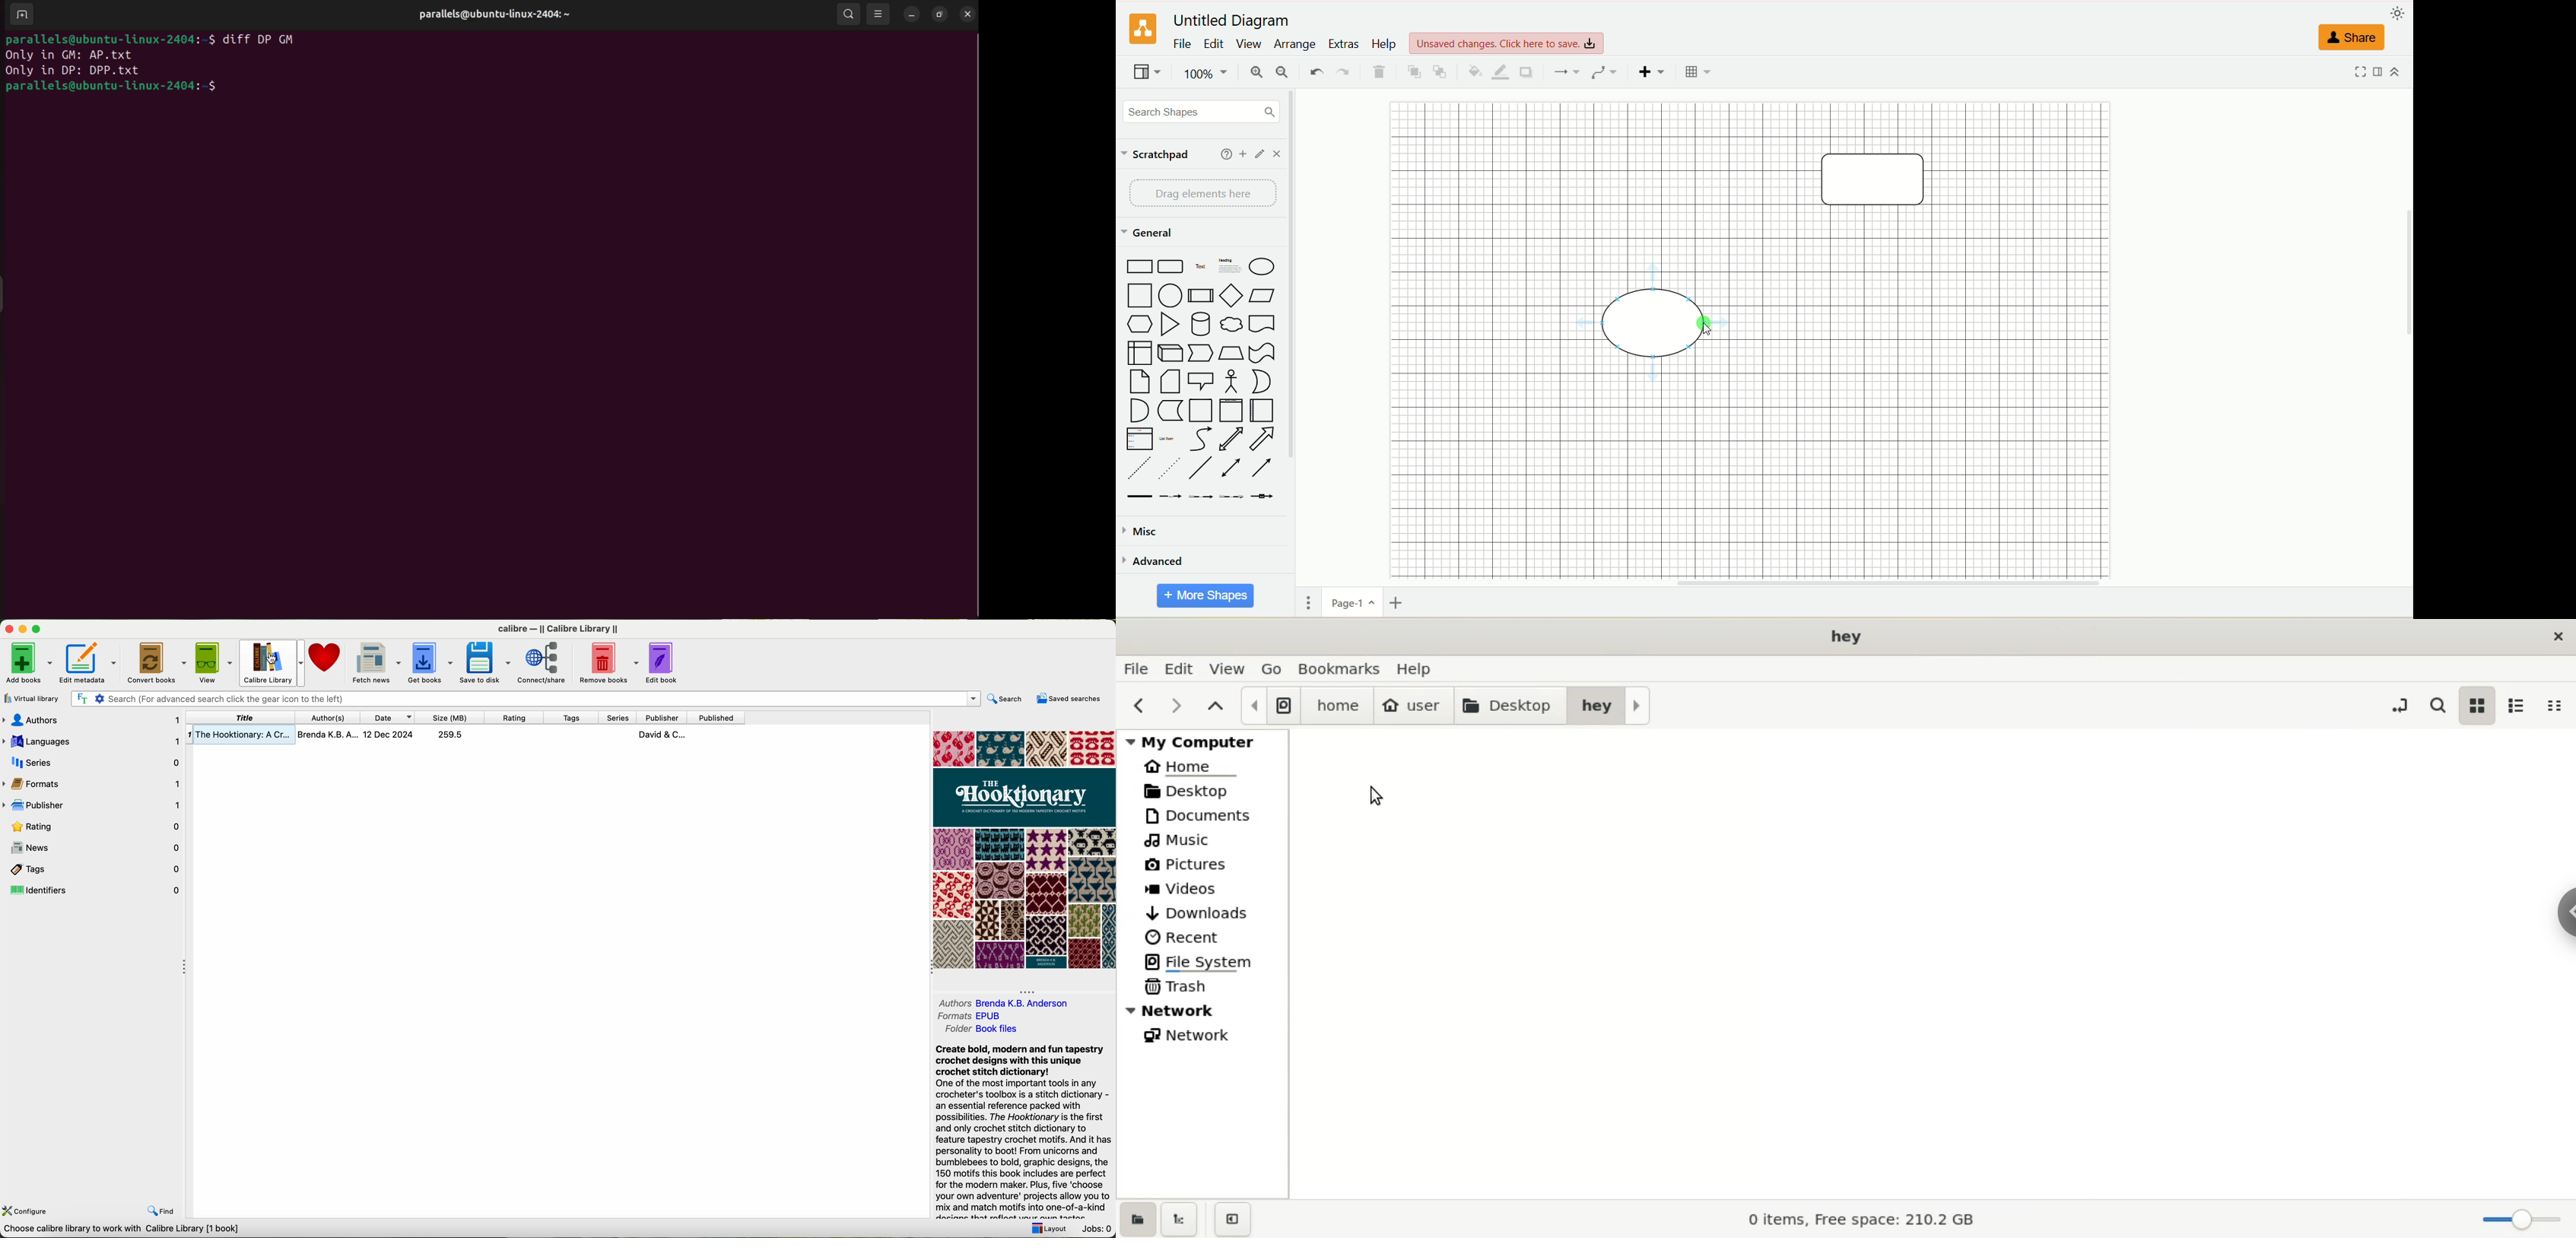 The width and height of the screenshot is (2576, 1260). I want to click on edit, so click(1214, 44).